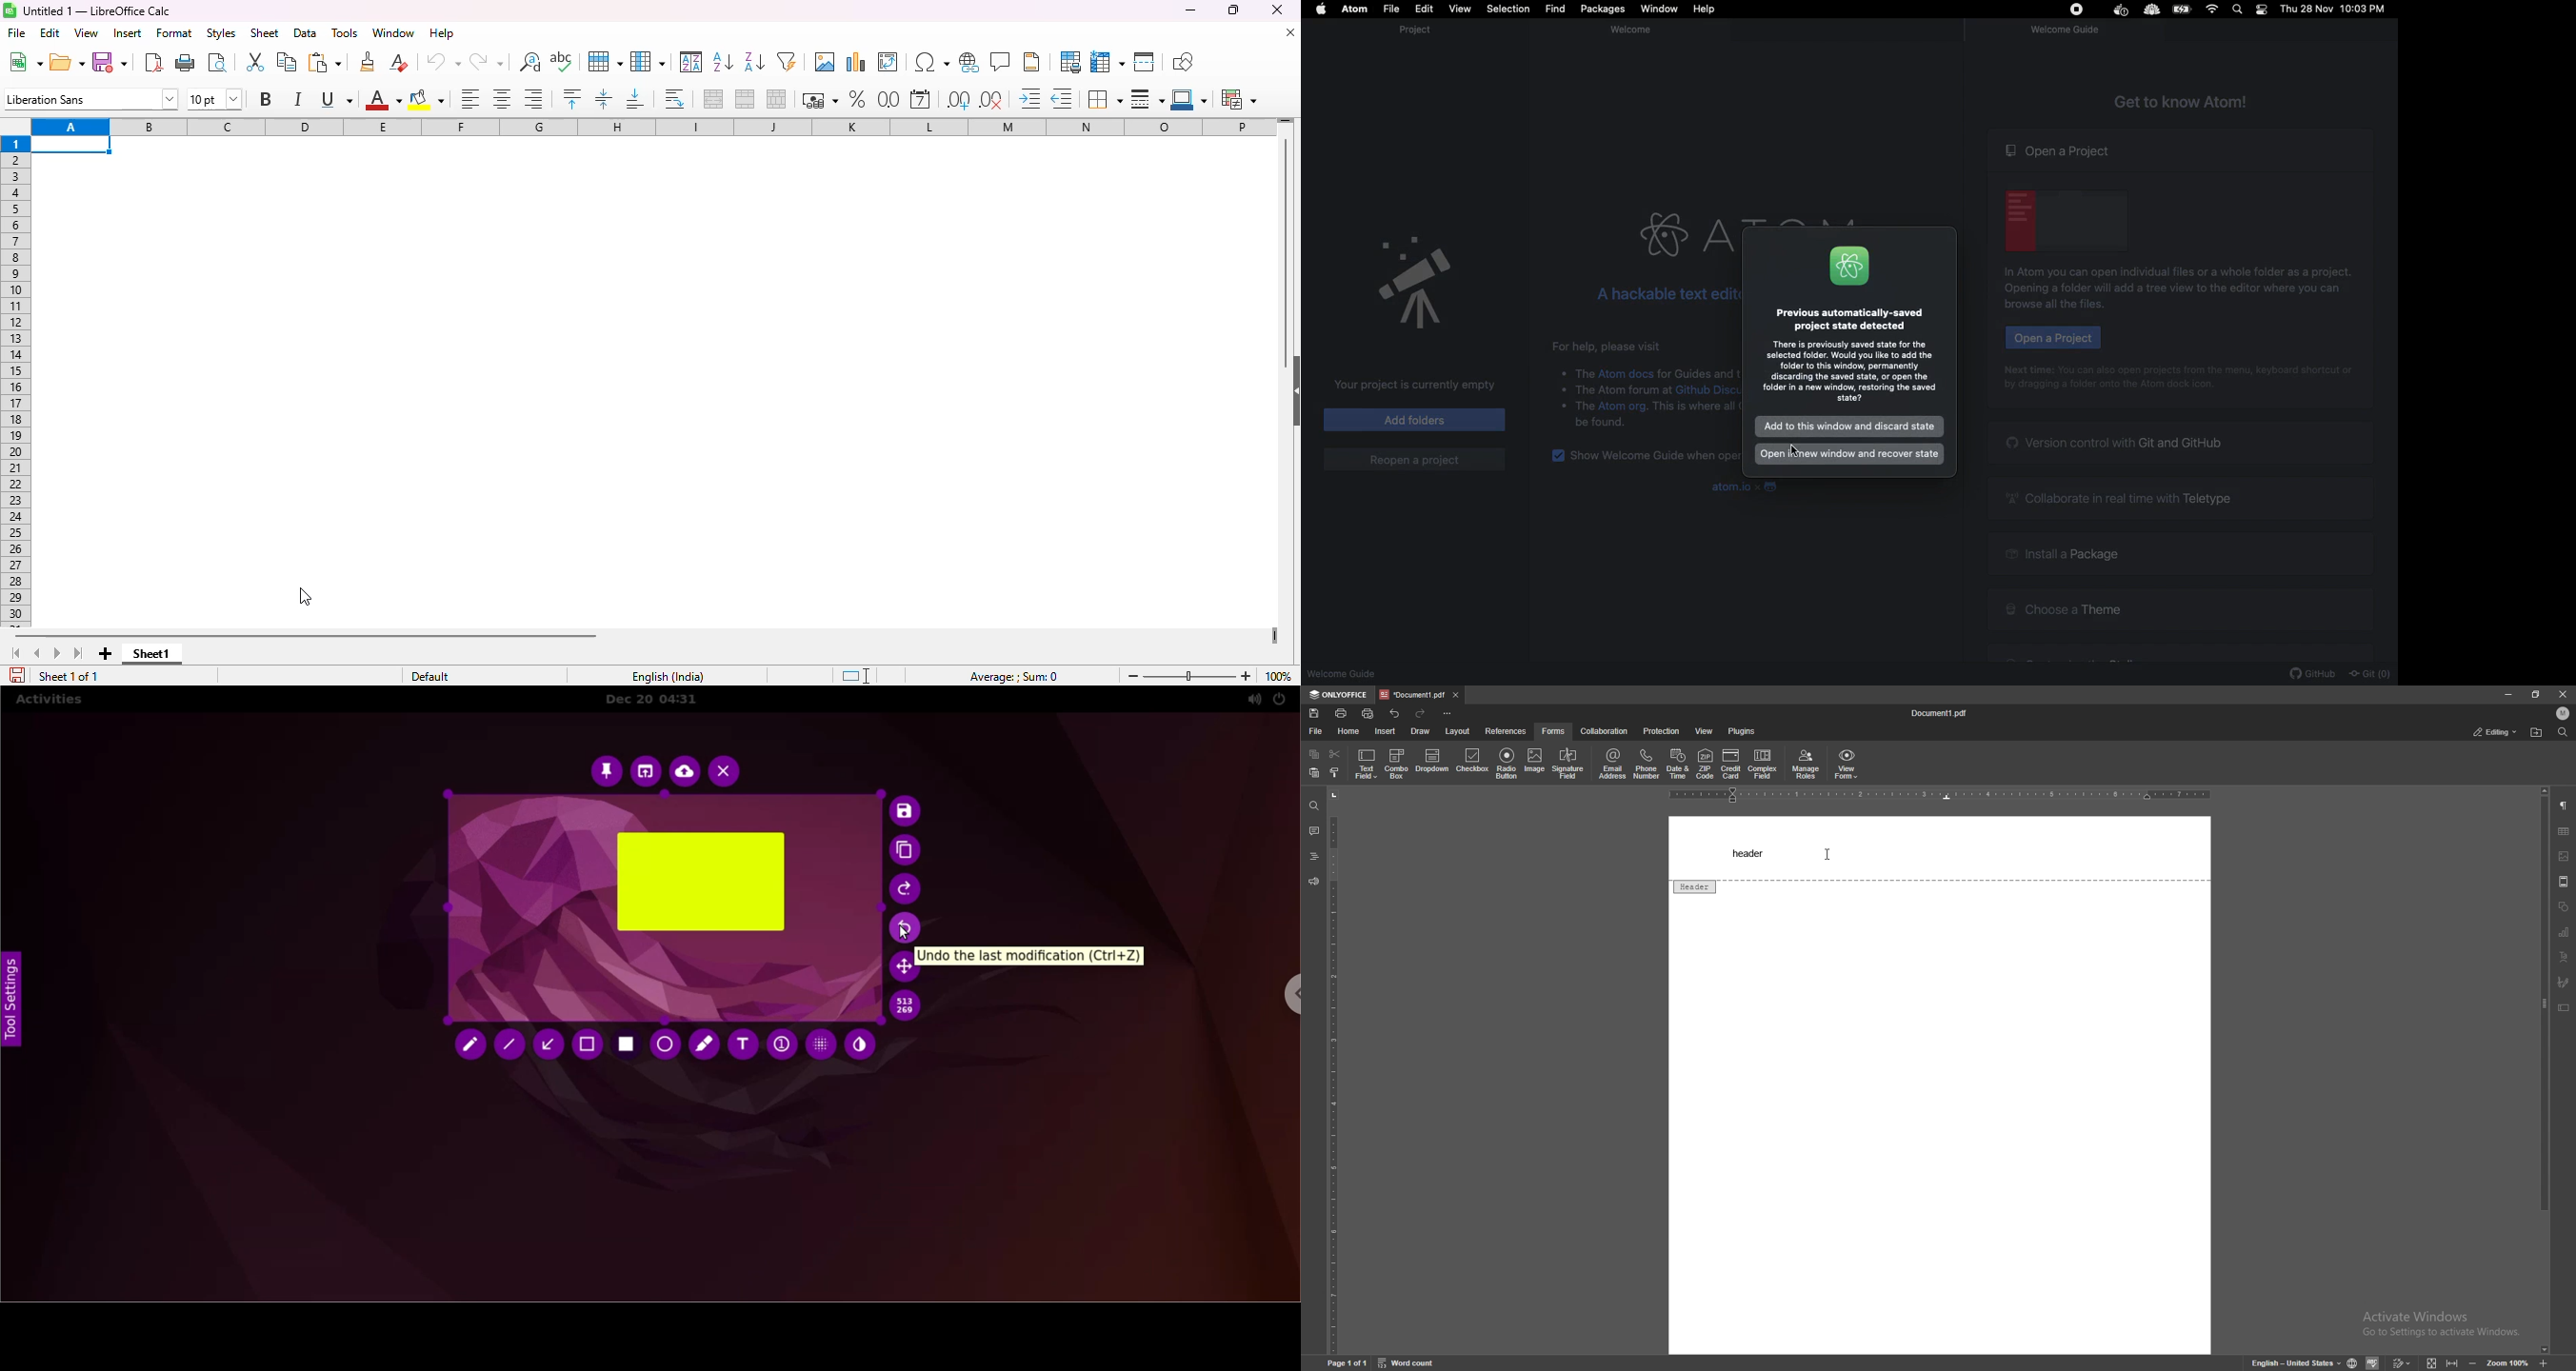 The image size is (2576, 1372). Describe the element at coordinates (1798, 451) in the screenshot. I see `crusor` at that location.